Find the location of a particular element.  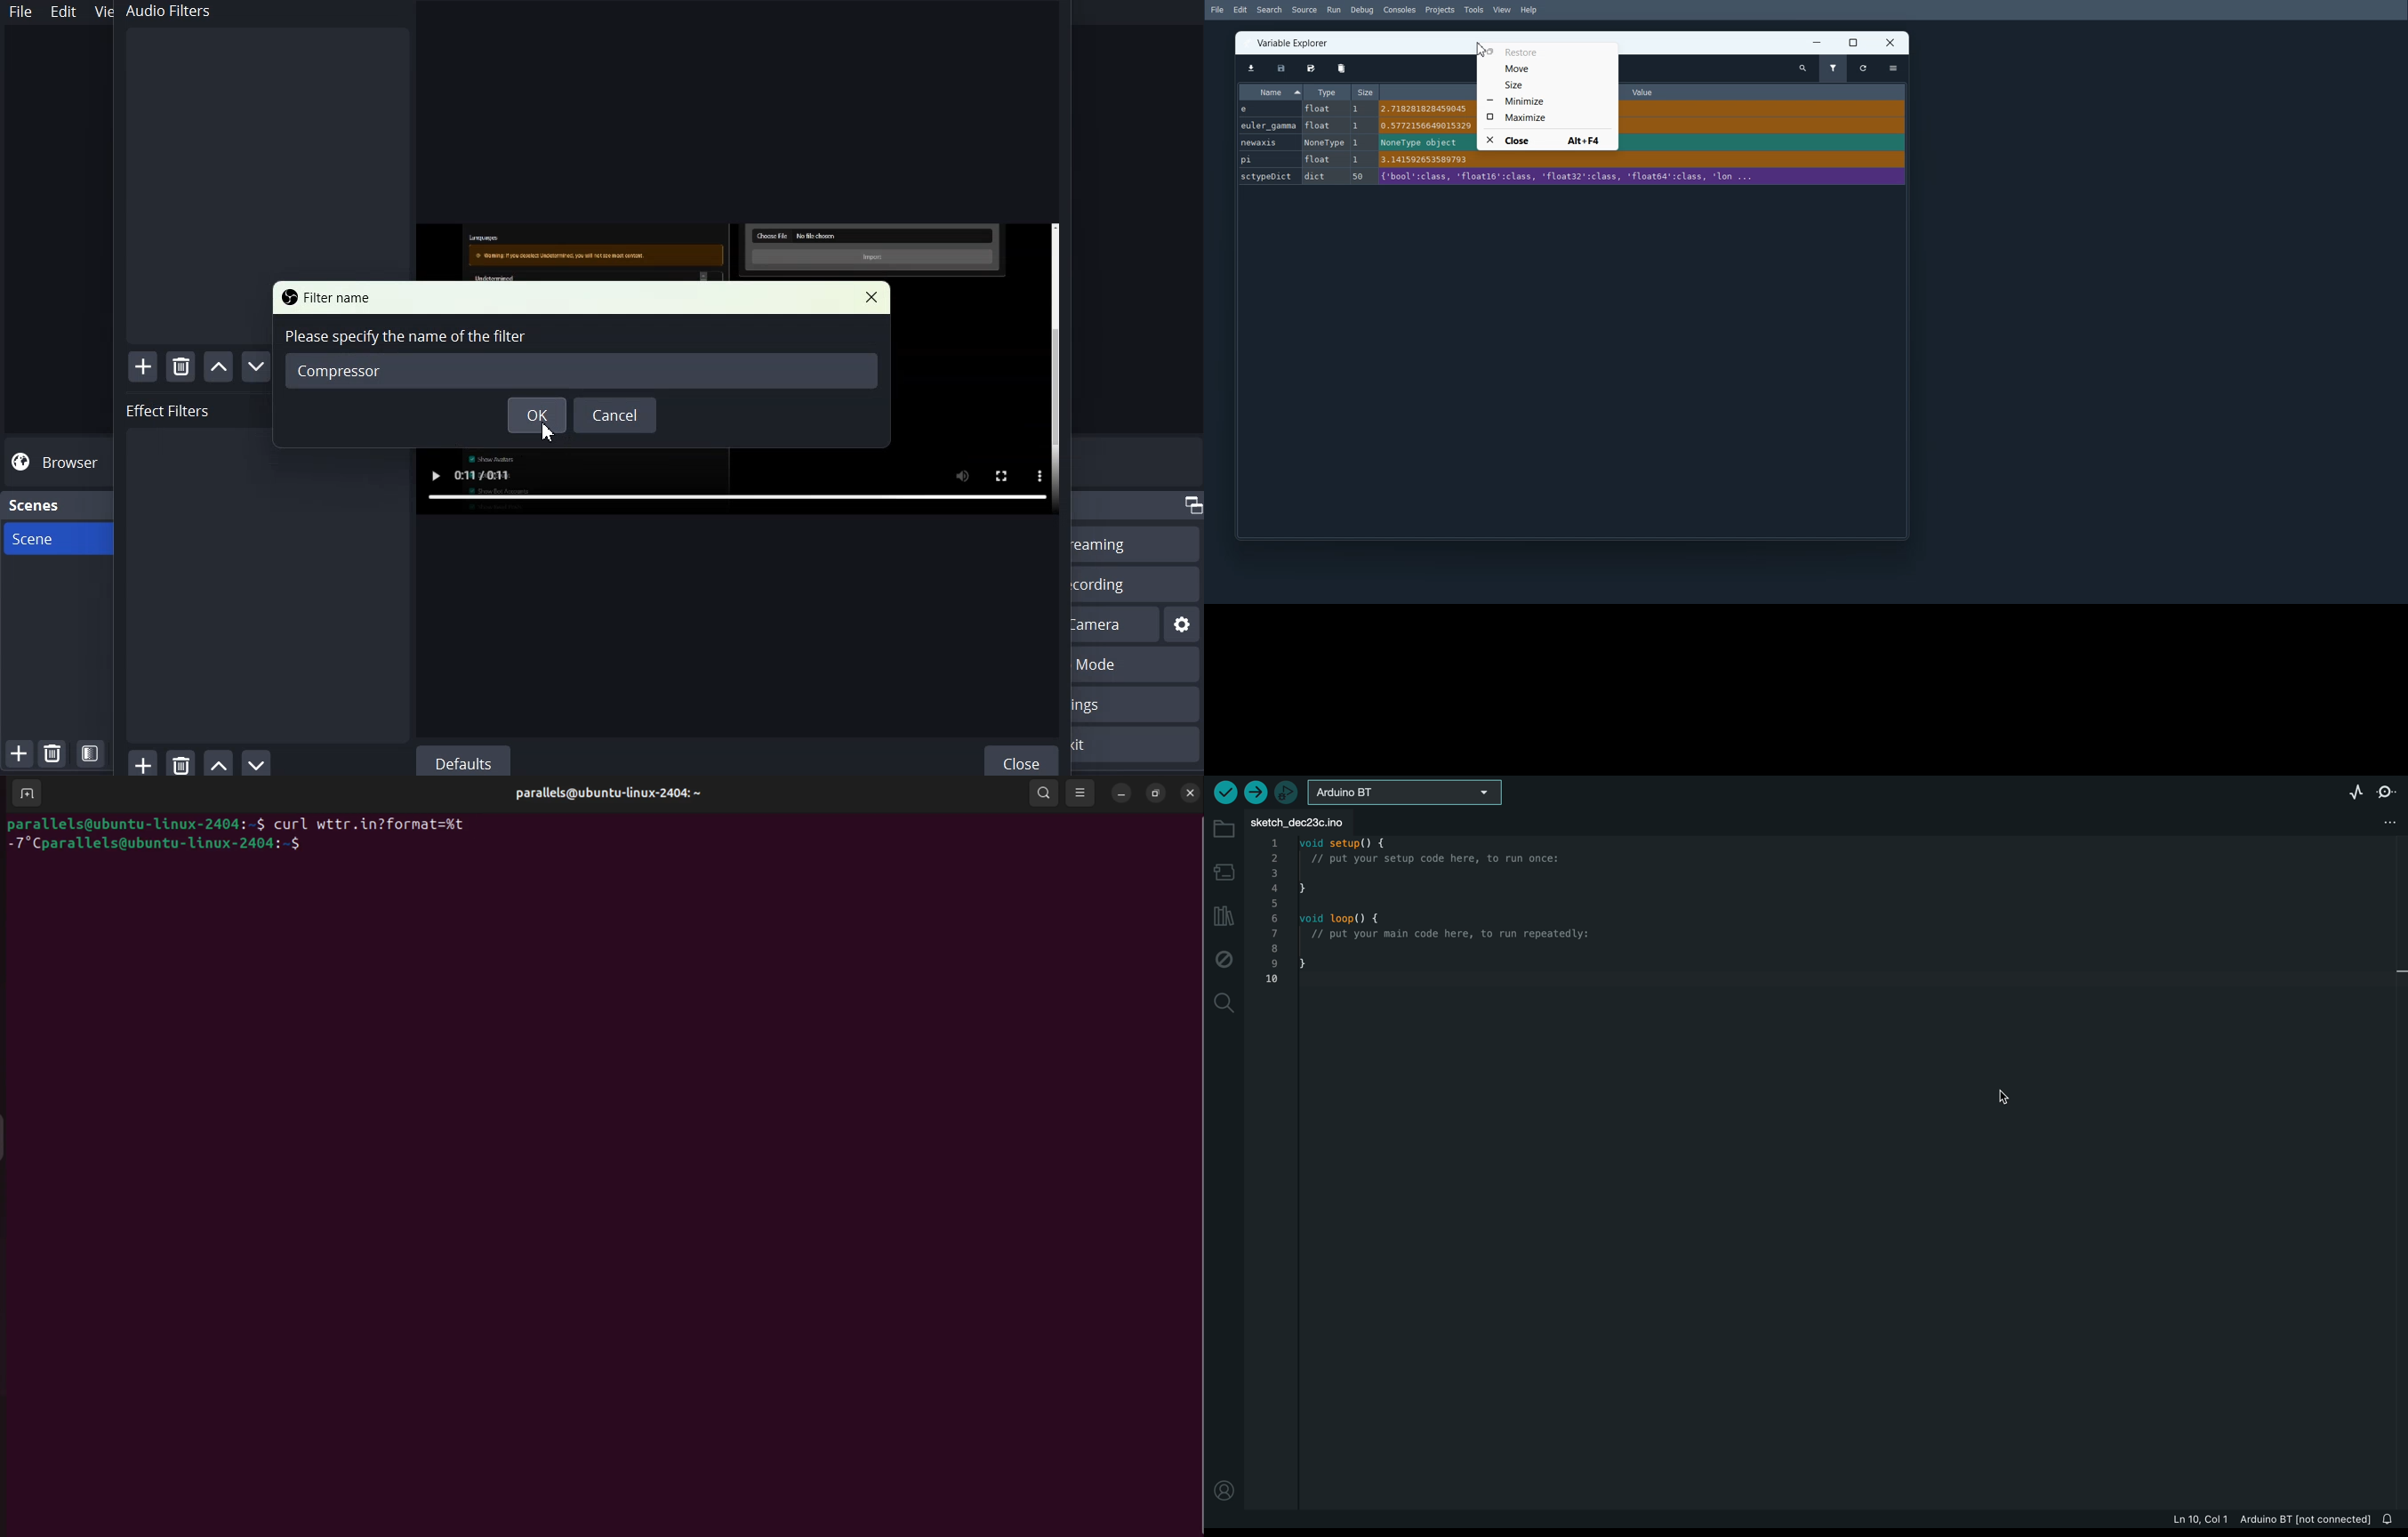

Close is located at coordinates (1892, 43).